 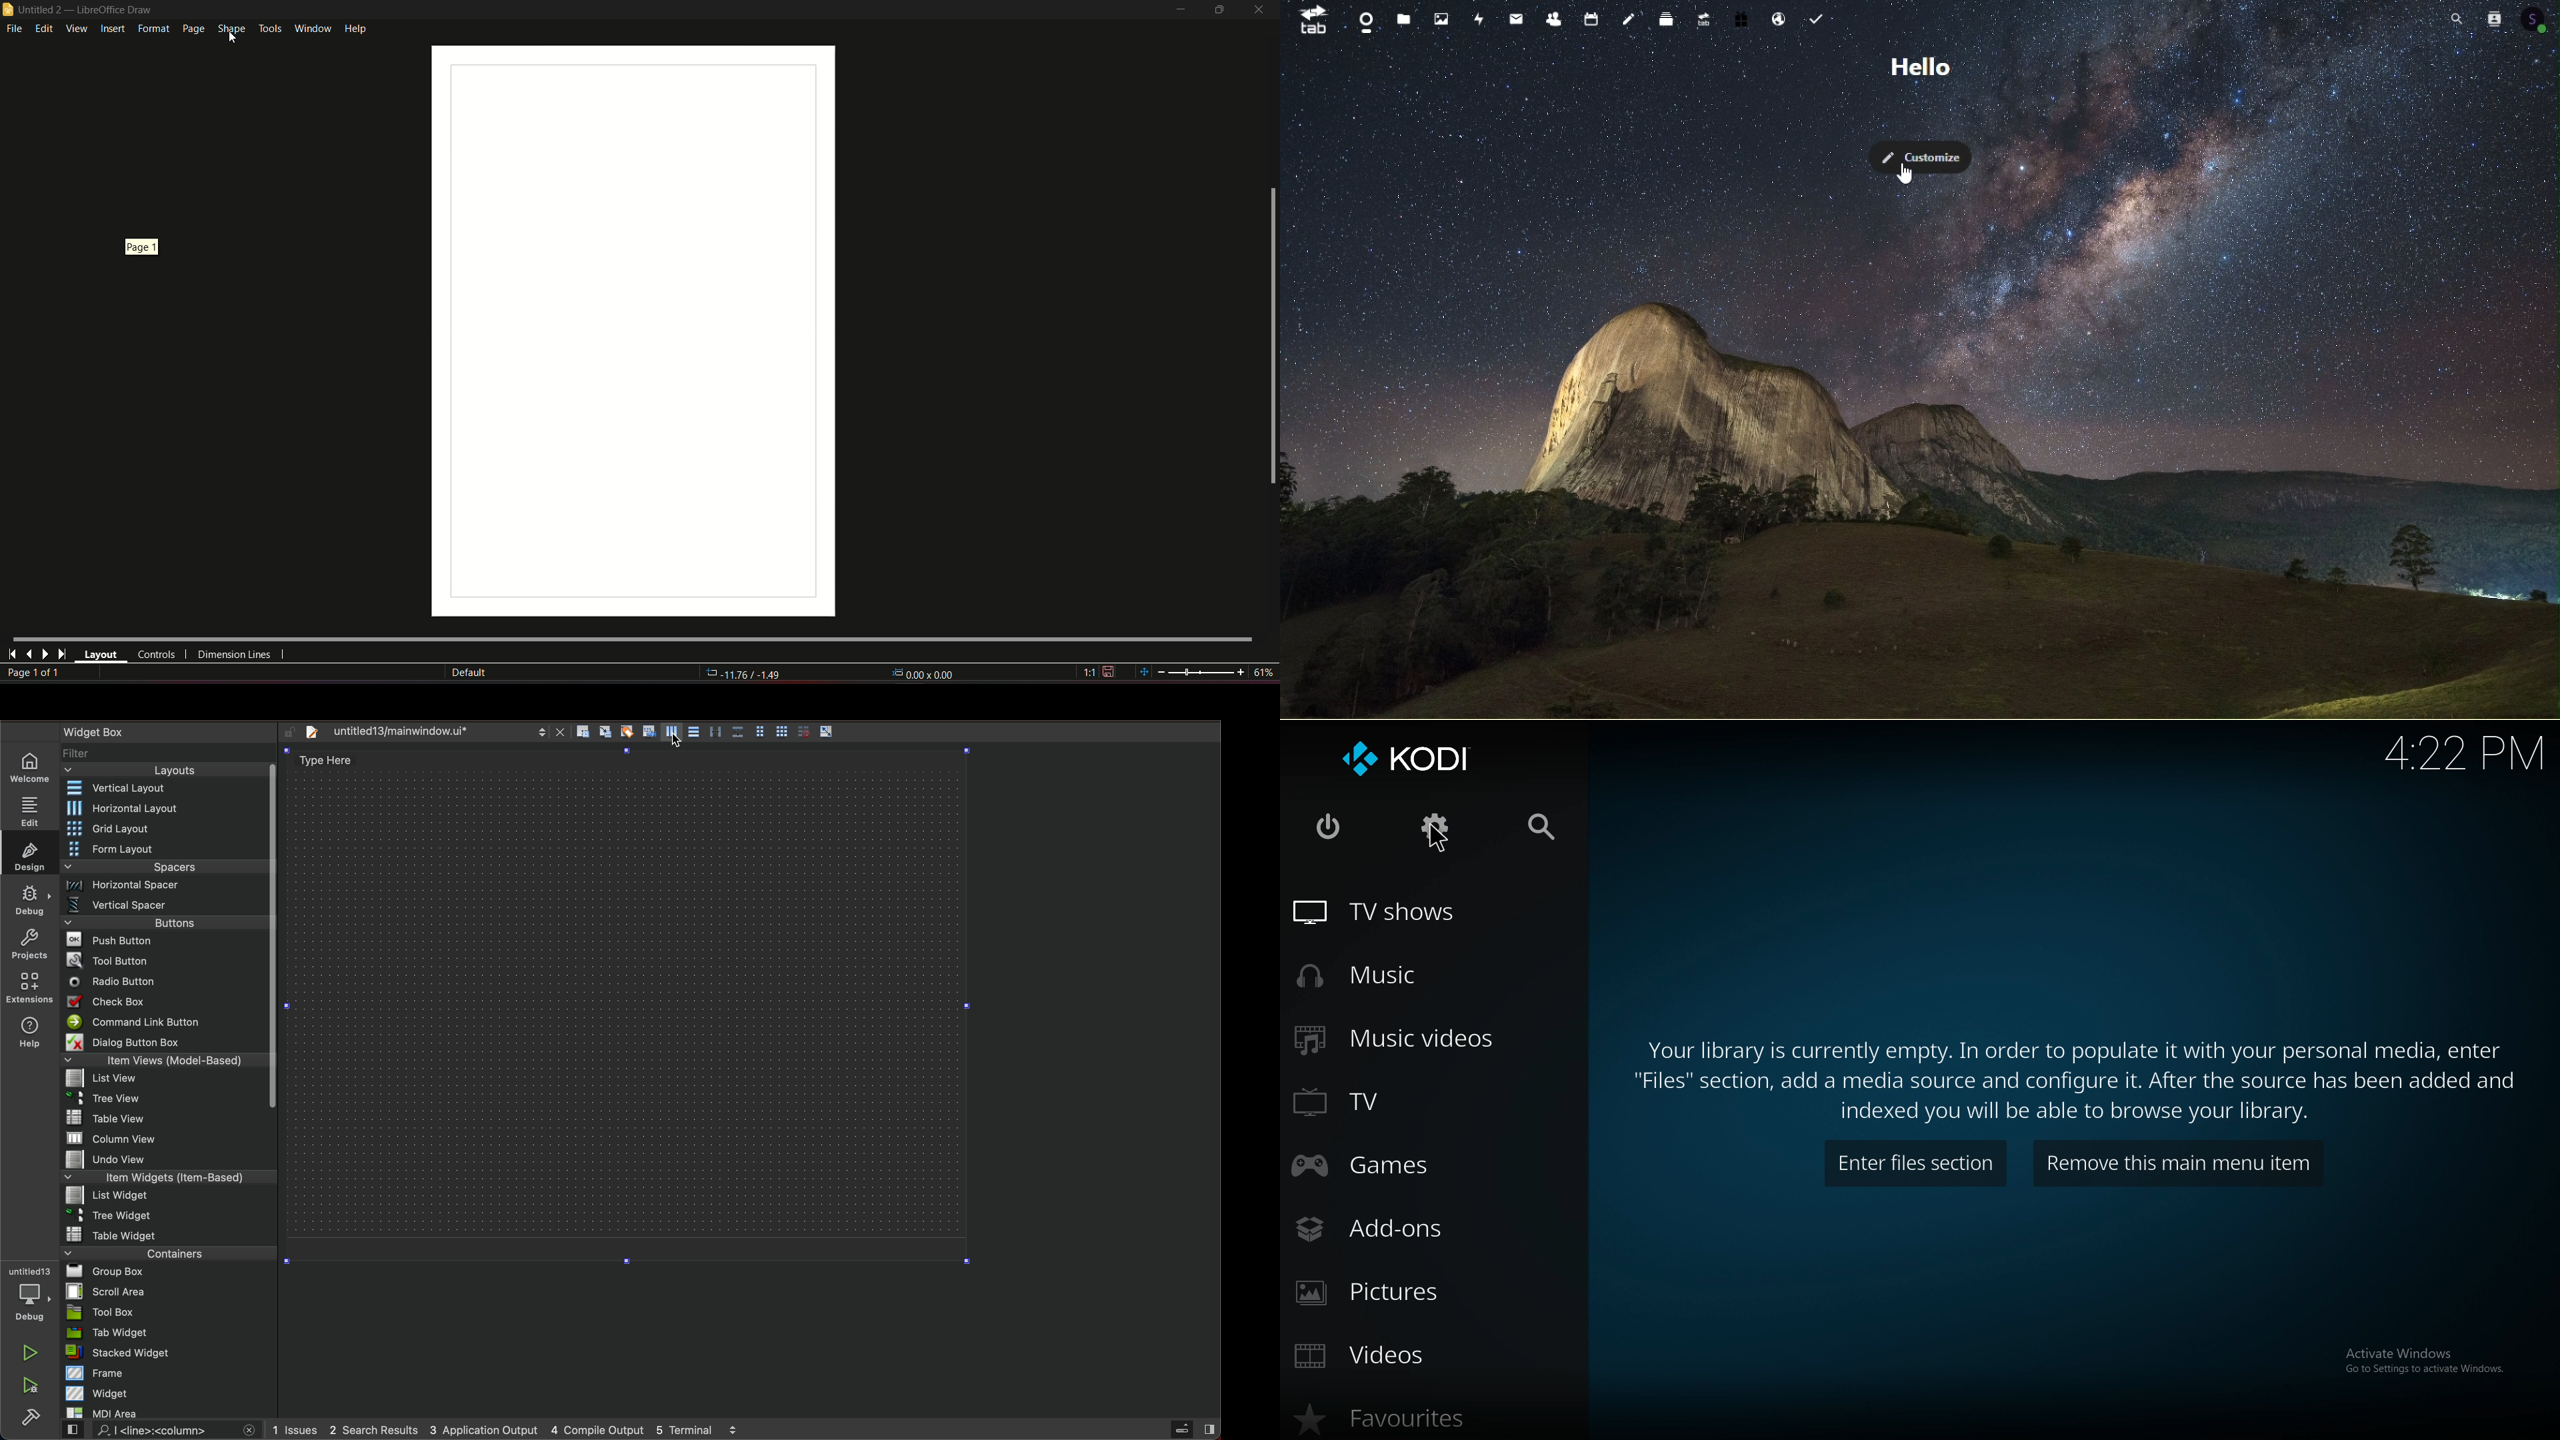 I want to click on table widget, so click(x=167, y=1233).